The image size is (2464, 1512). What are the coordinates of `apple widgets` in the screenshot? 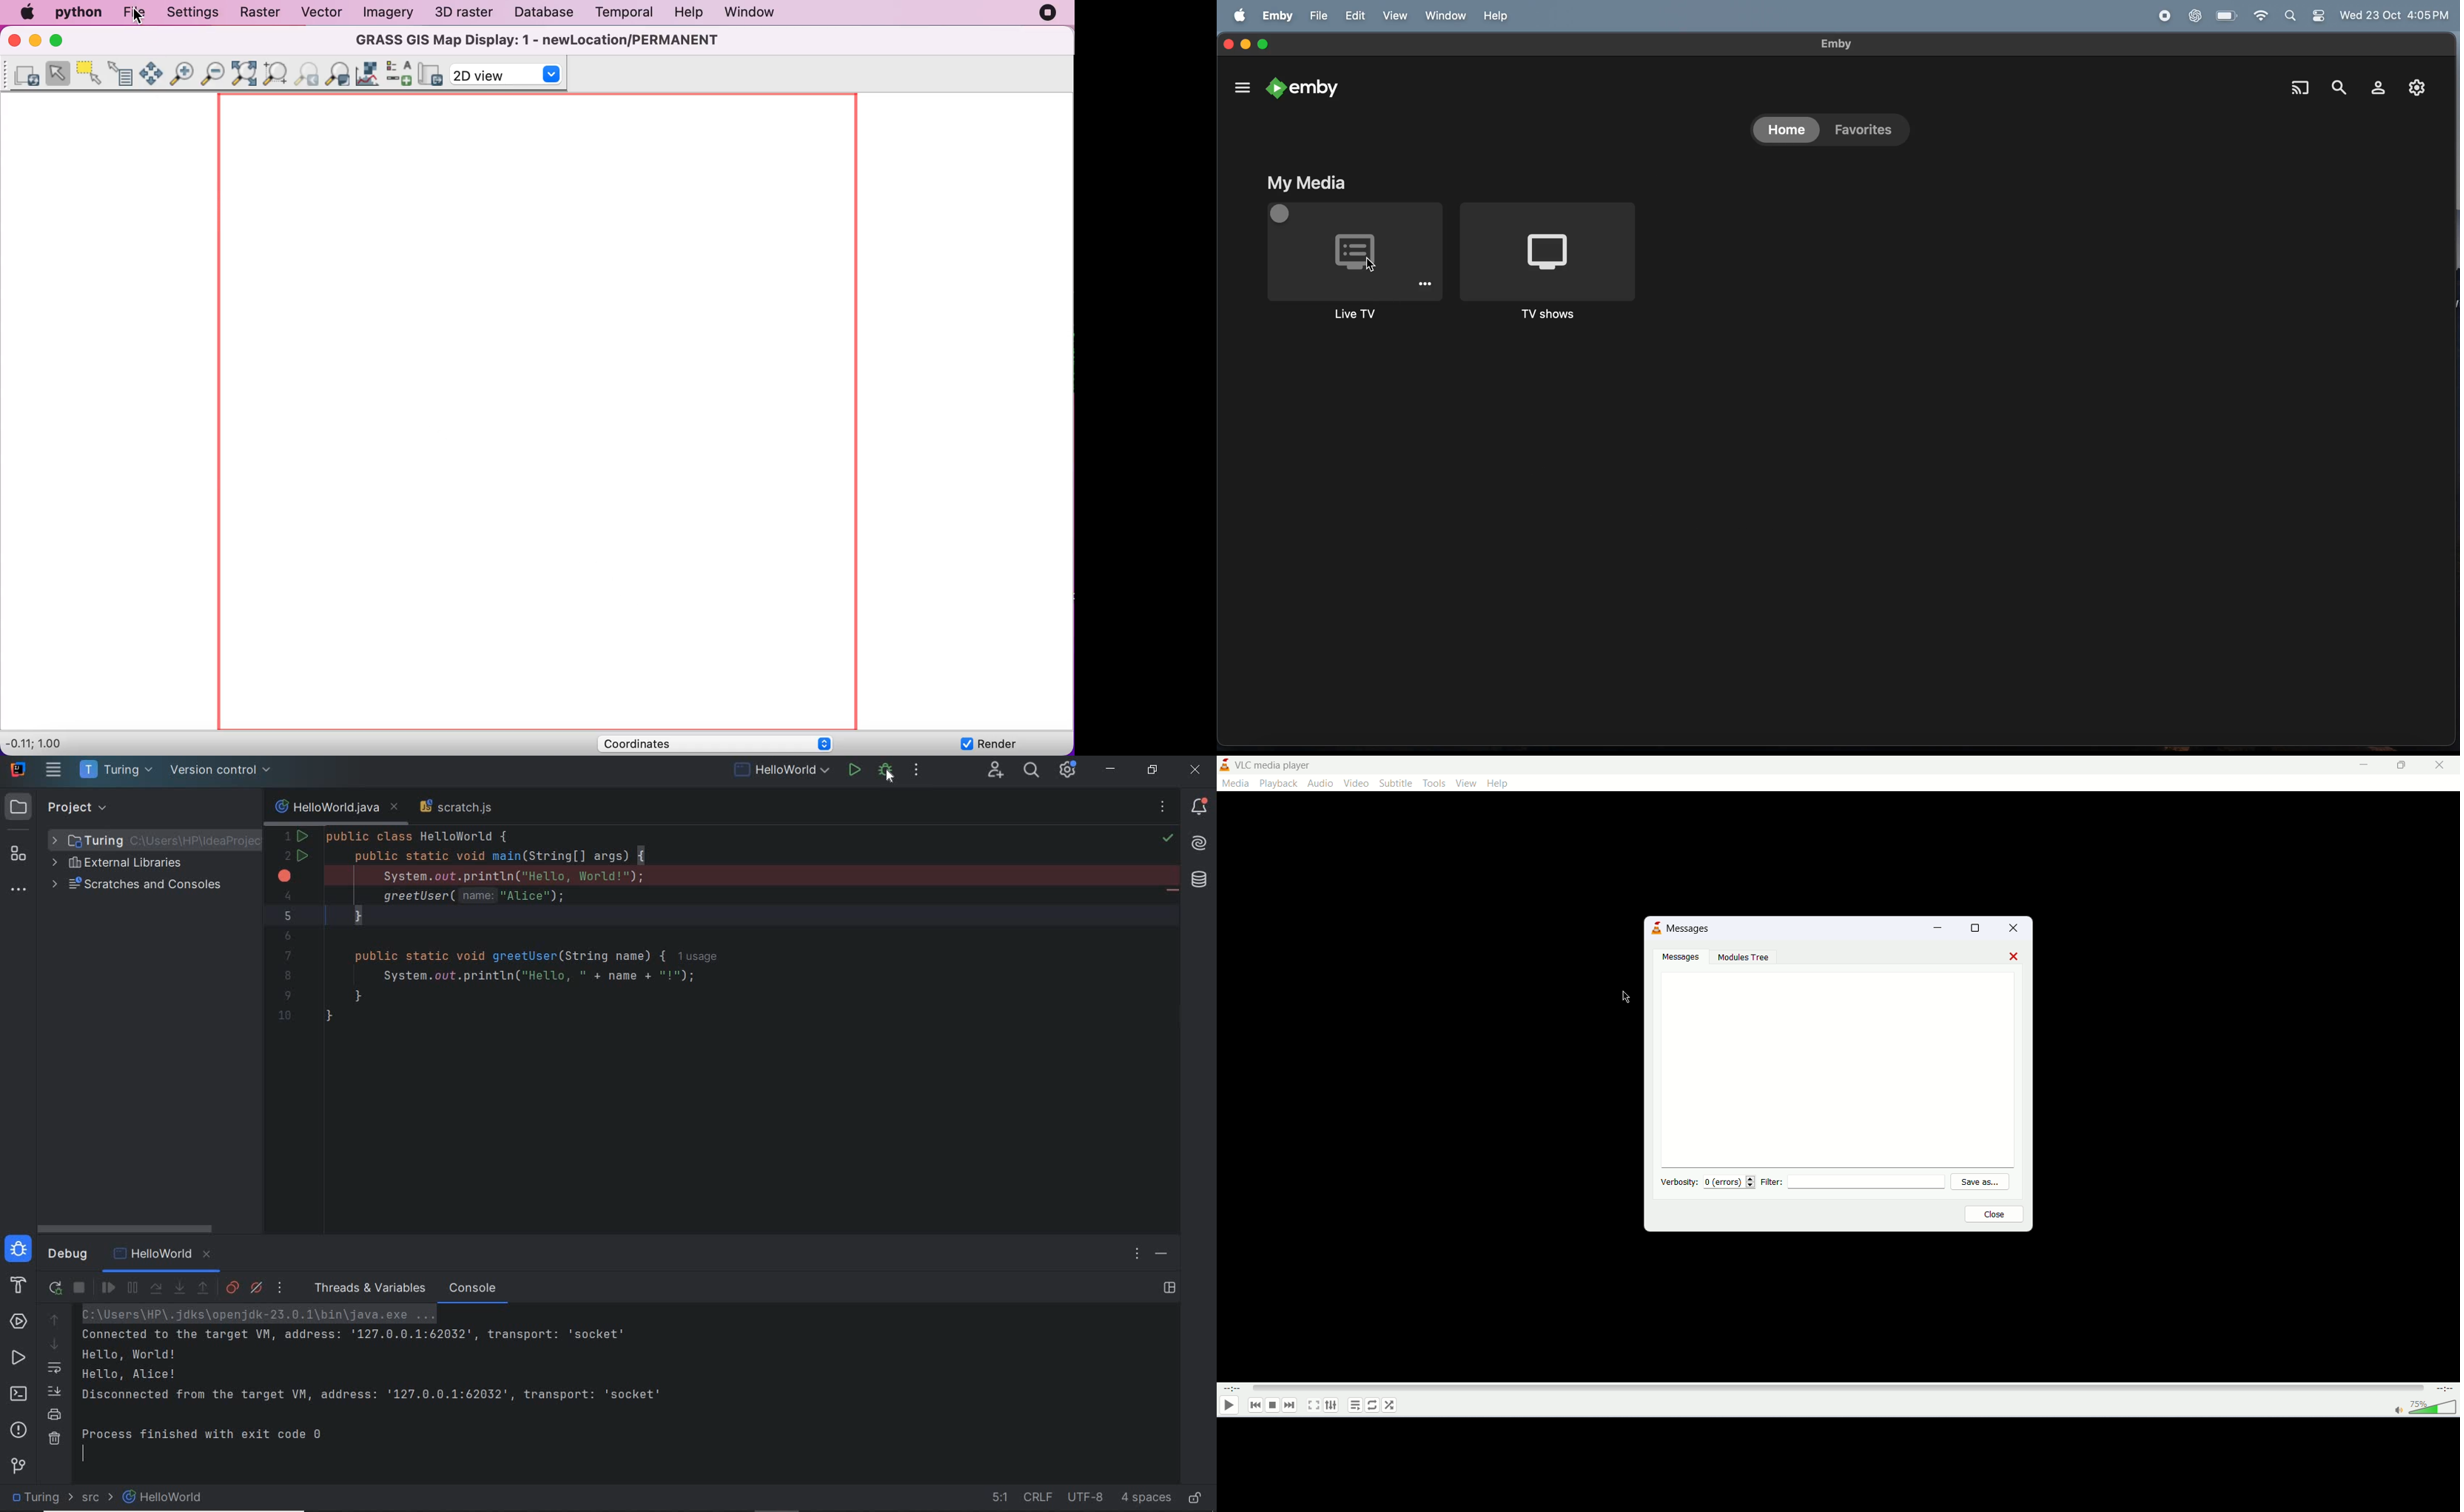 It's located at (2308, 17).